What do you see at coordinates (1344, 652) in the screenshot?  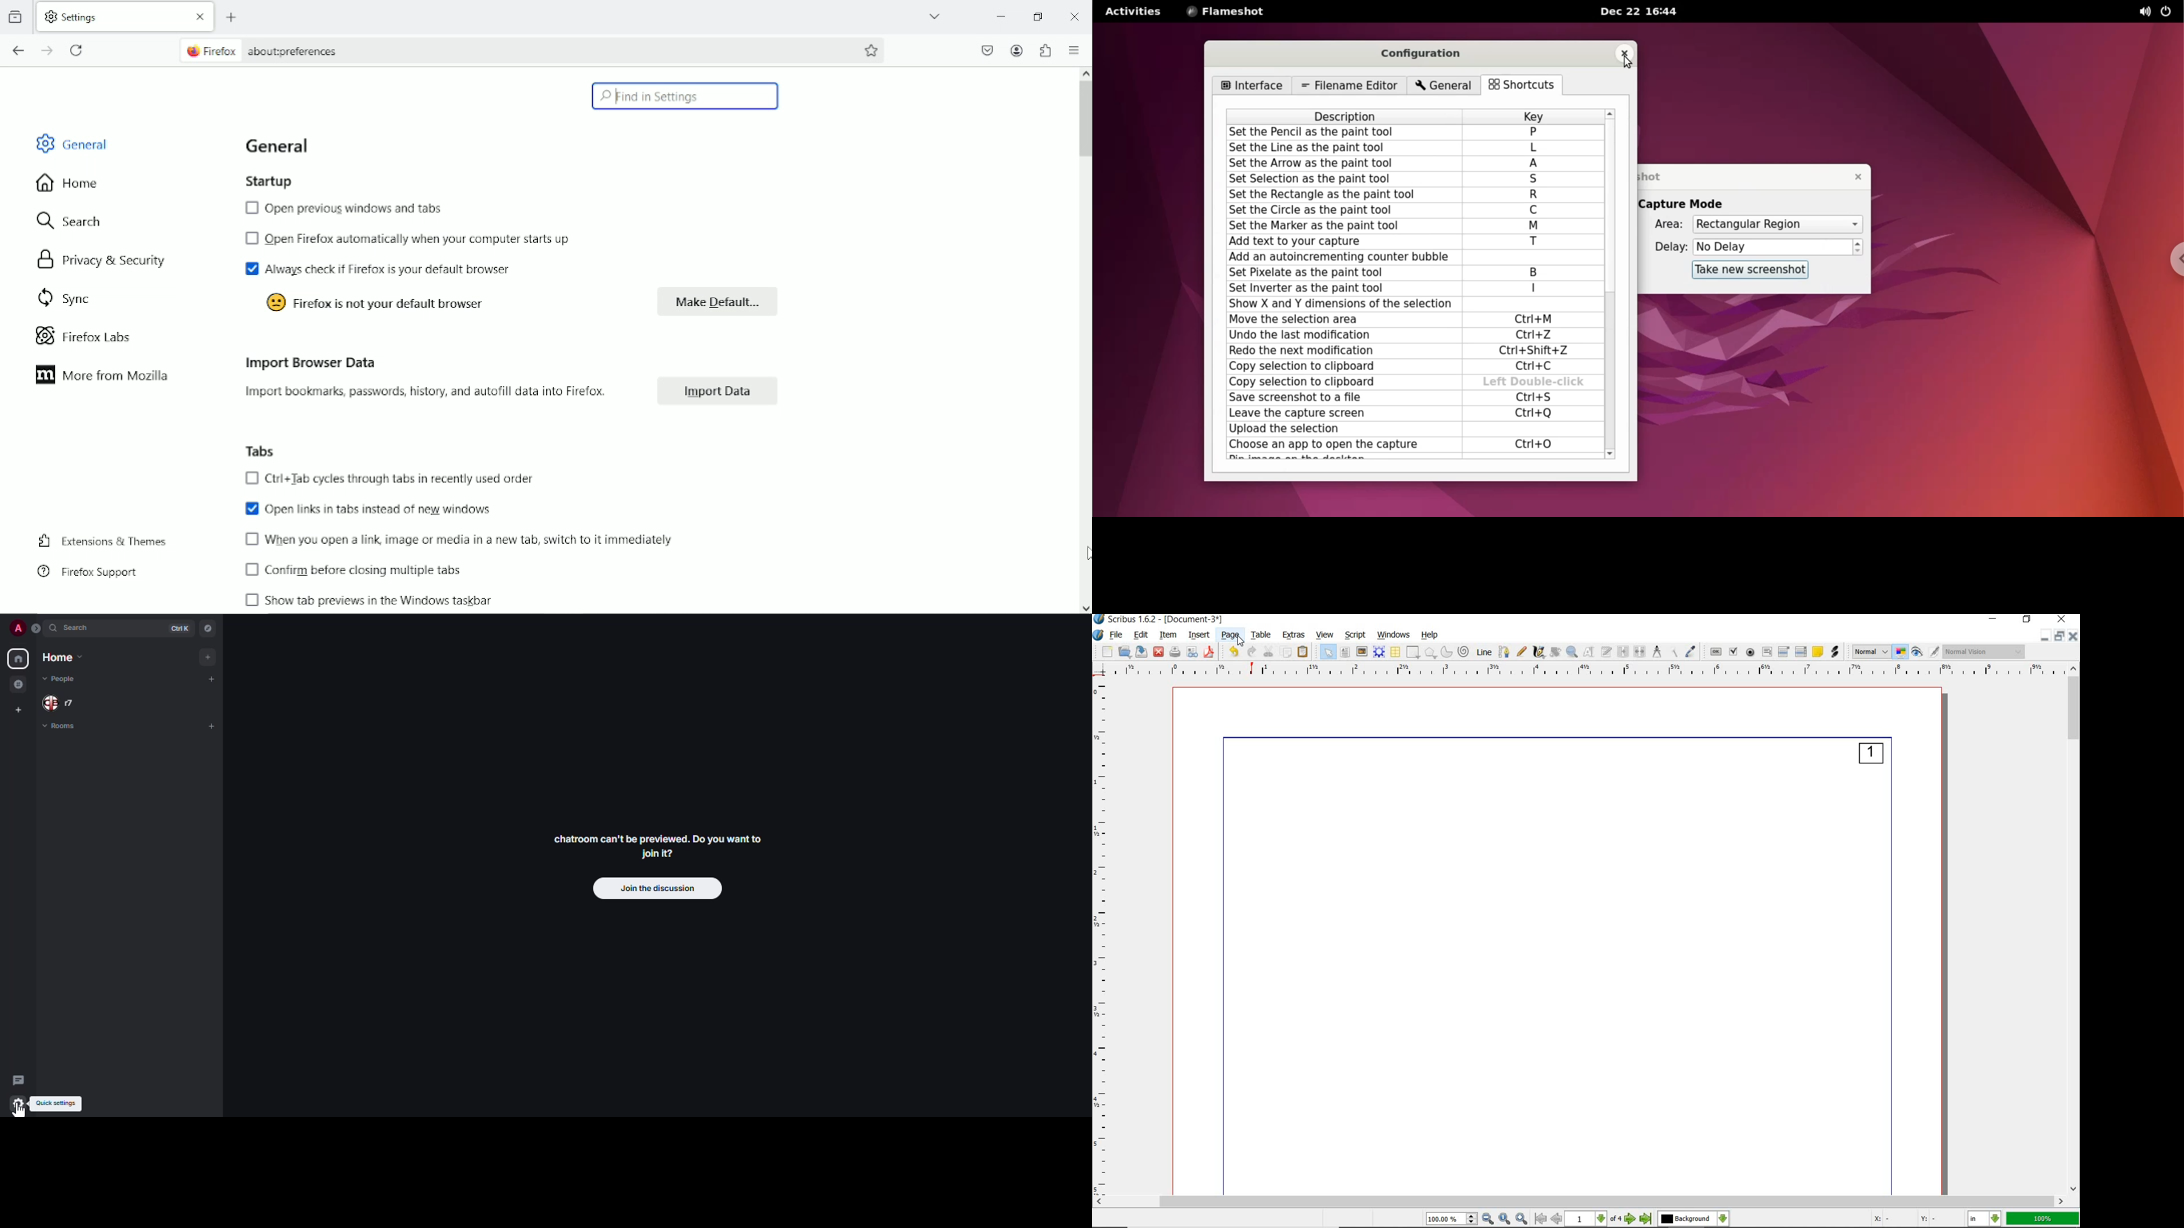 I see `text frame` at bounding box center [1344, 652].